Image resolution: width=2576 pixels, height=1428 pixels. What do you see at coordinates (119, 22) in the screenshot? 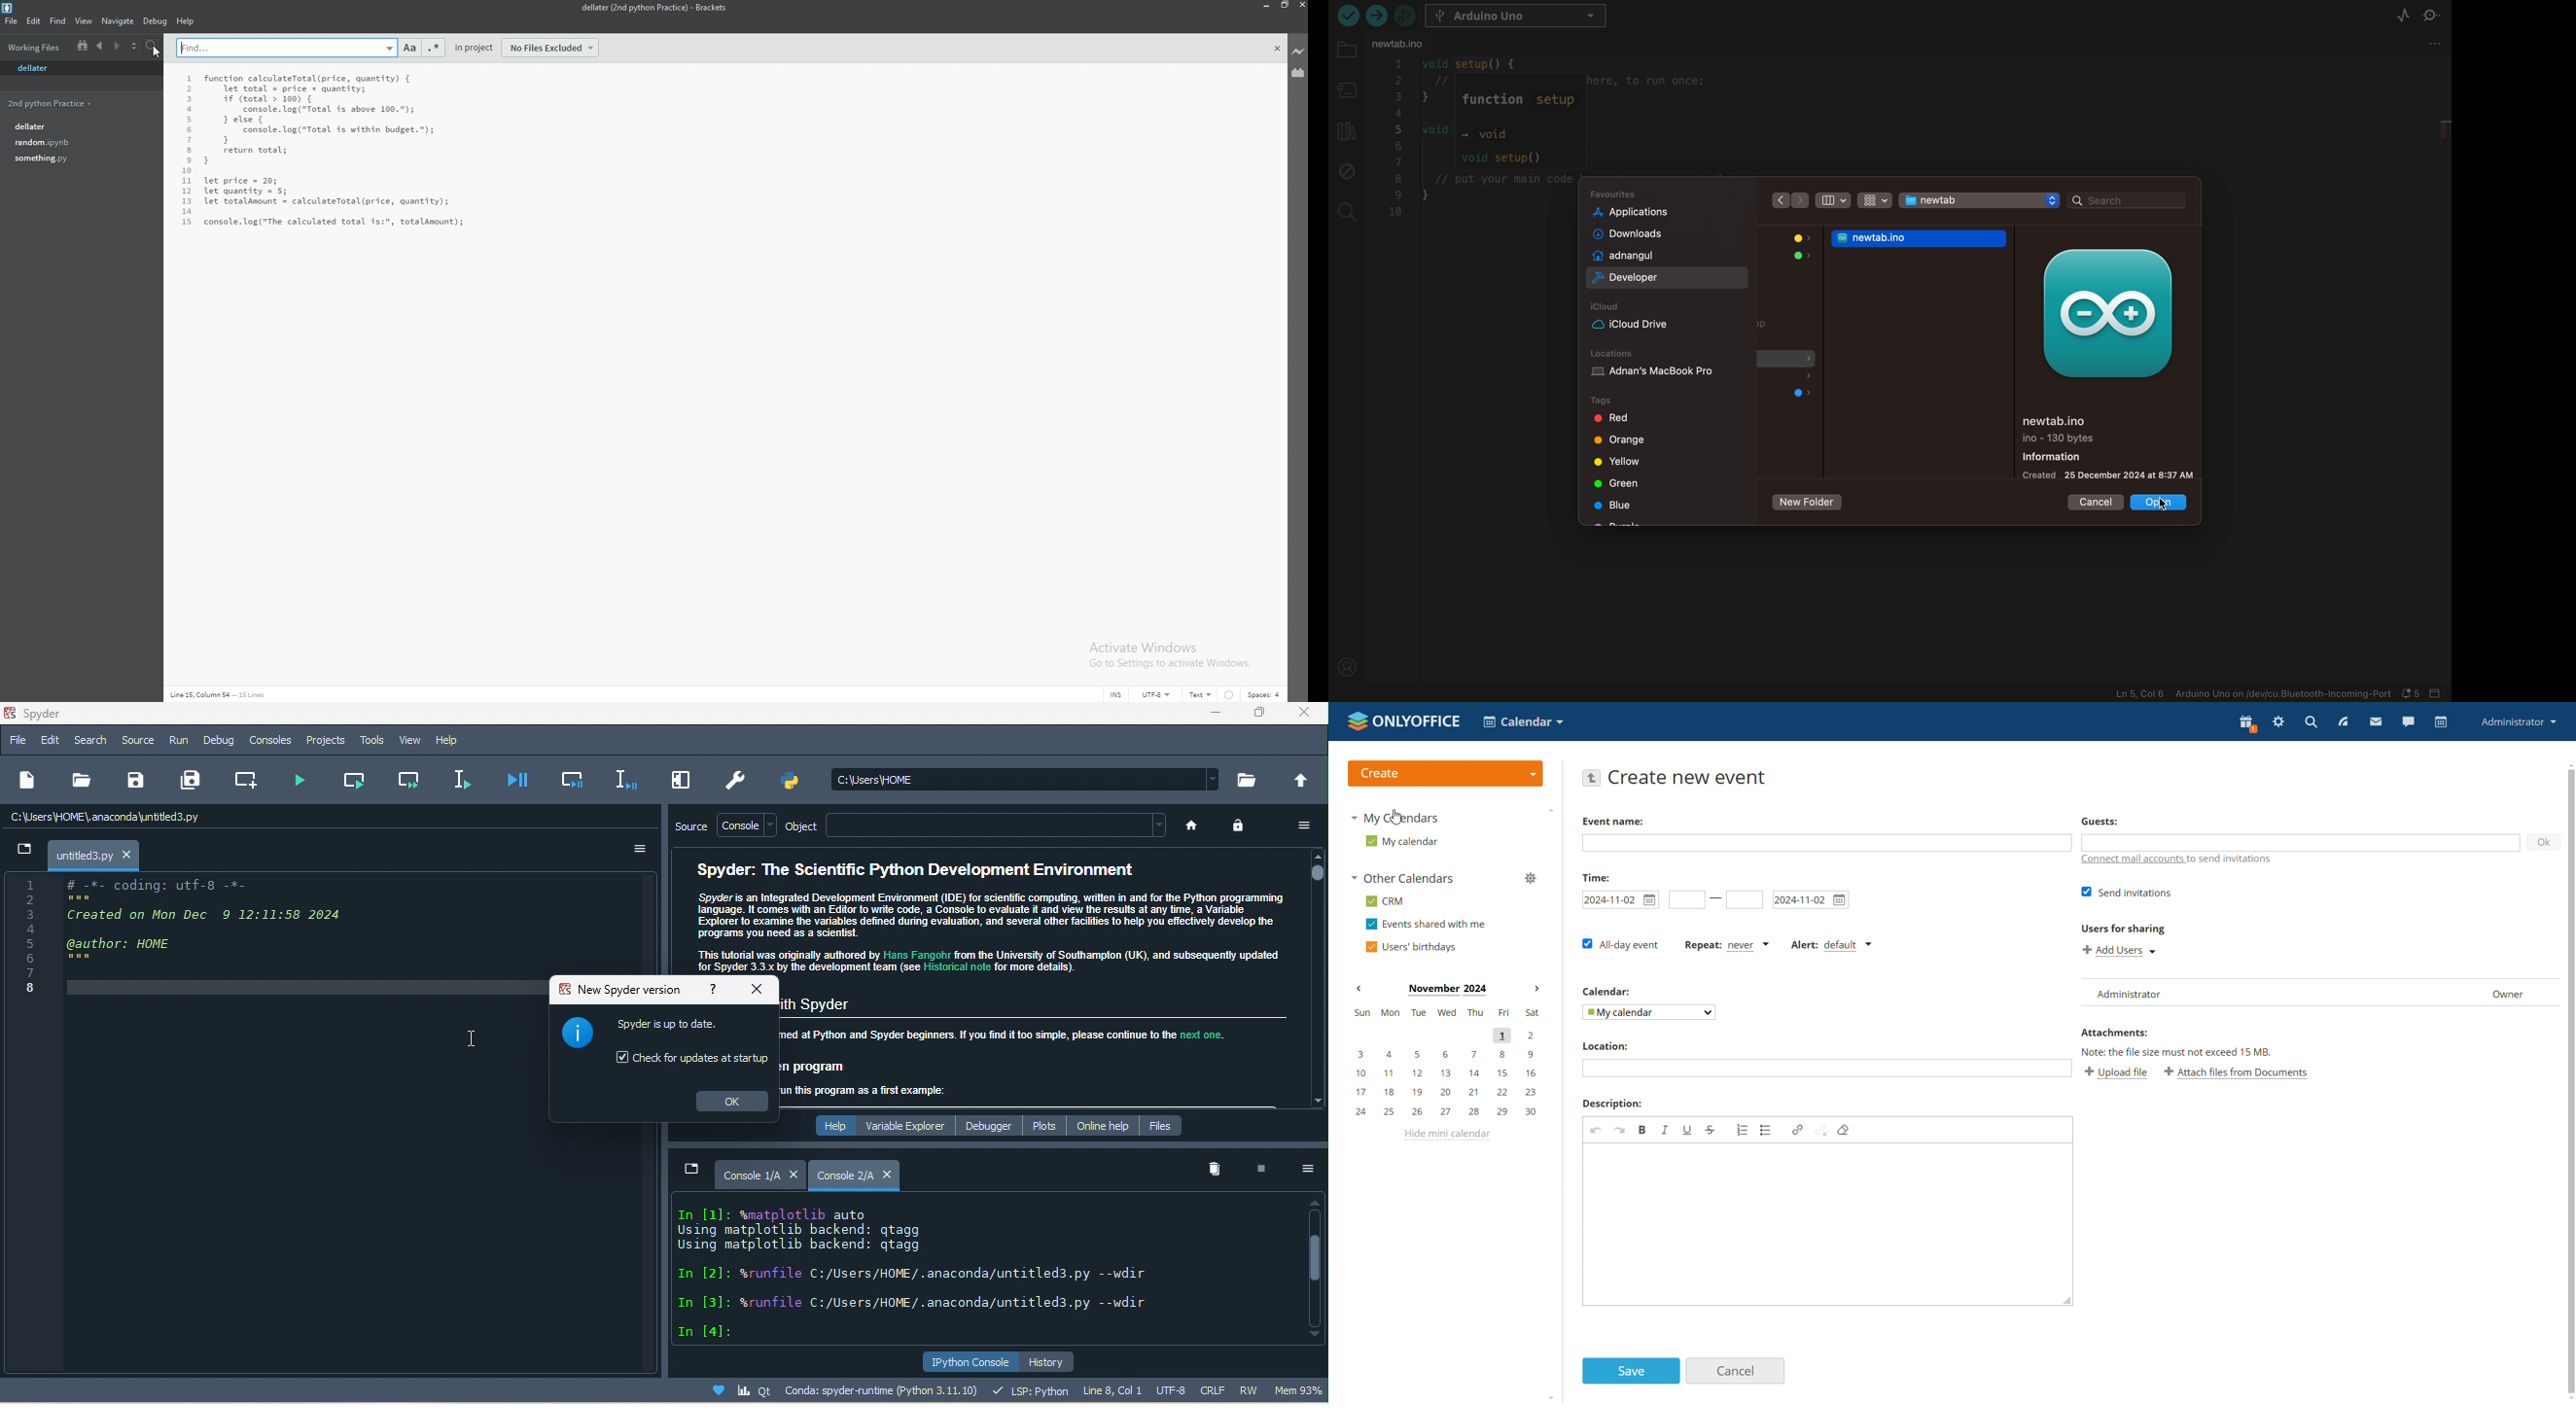
I see `navigate` at bounding box center [119, 22].